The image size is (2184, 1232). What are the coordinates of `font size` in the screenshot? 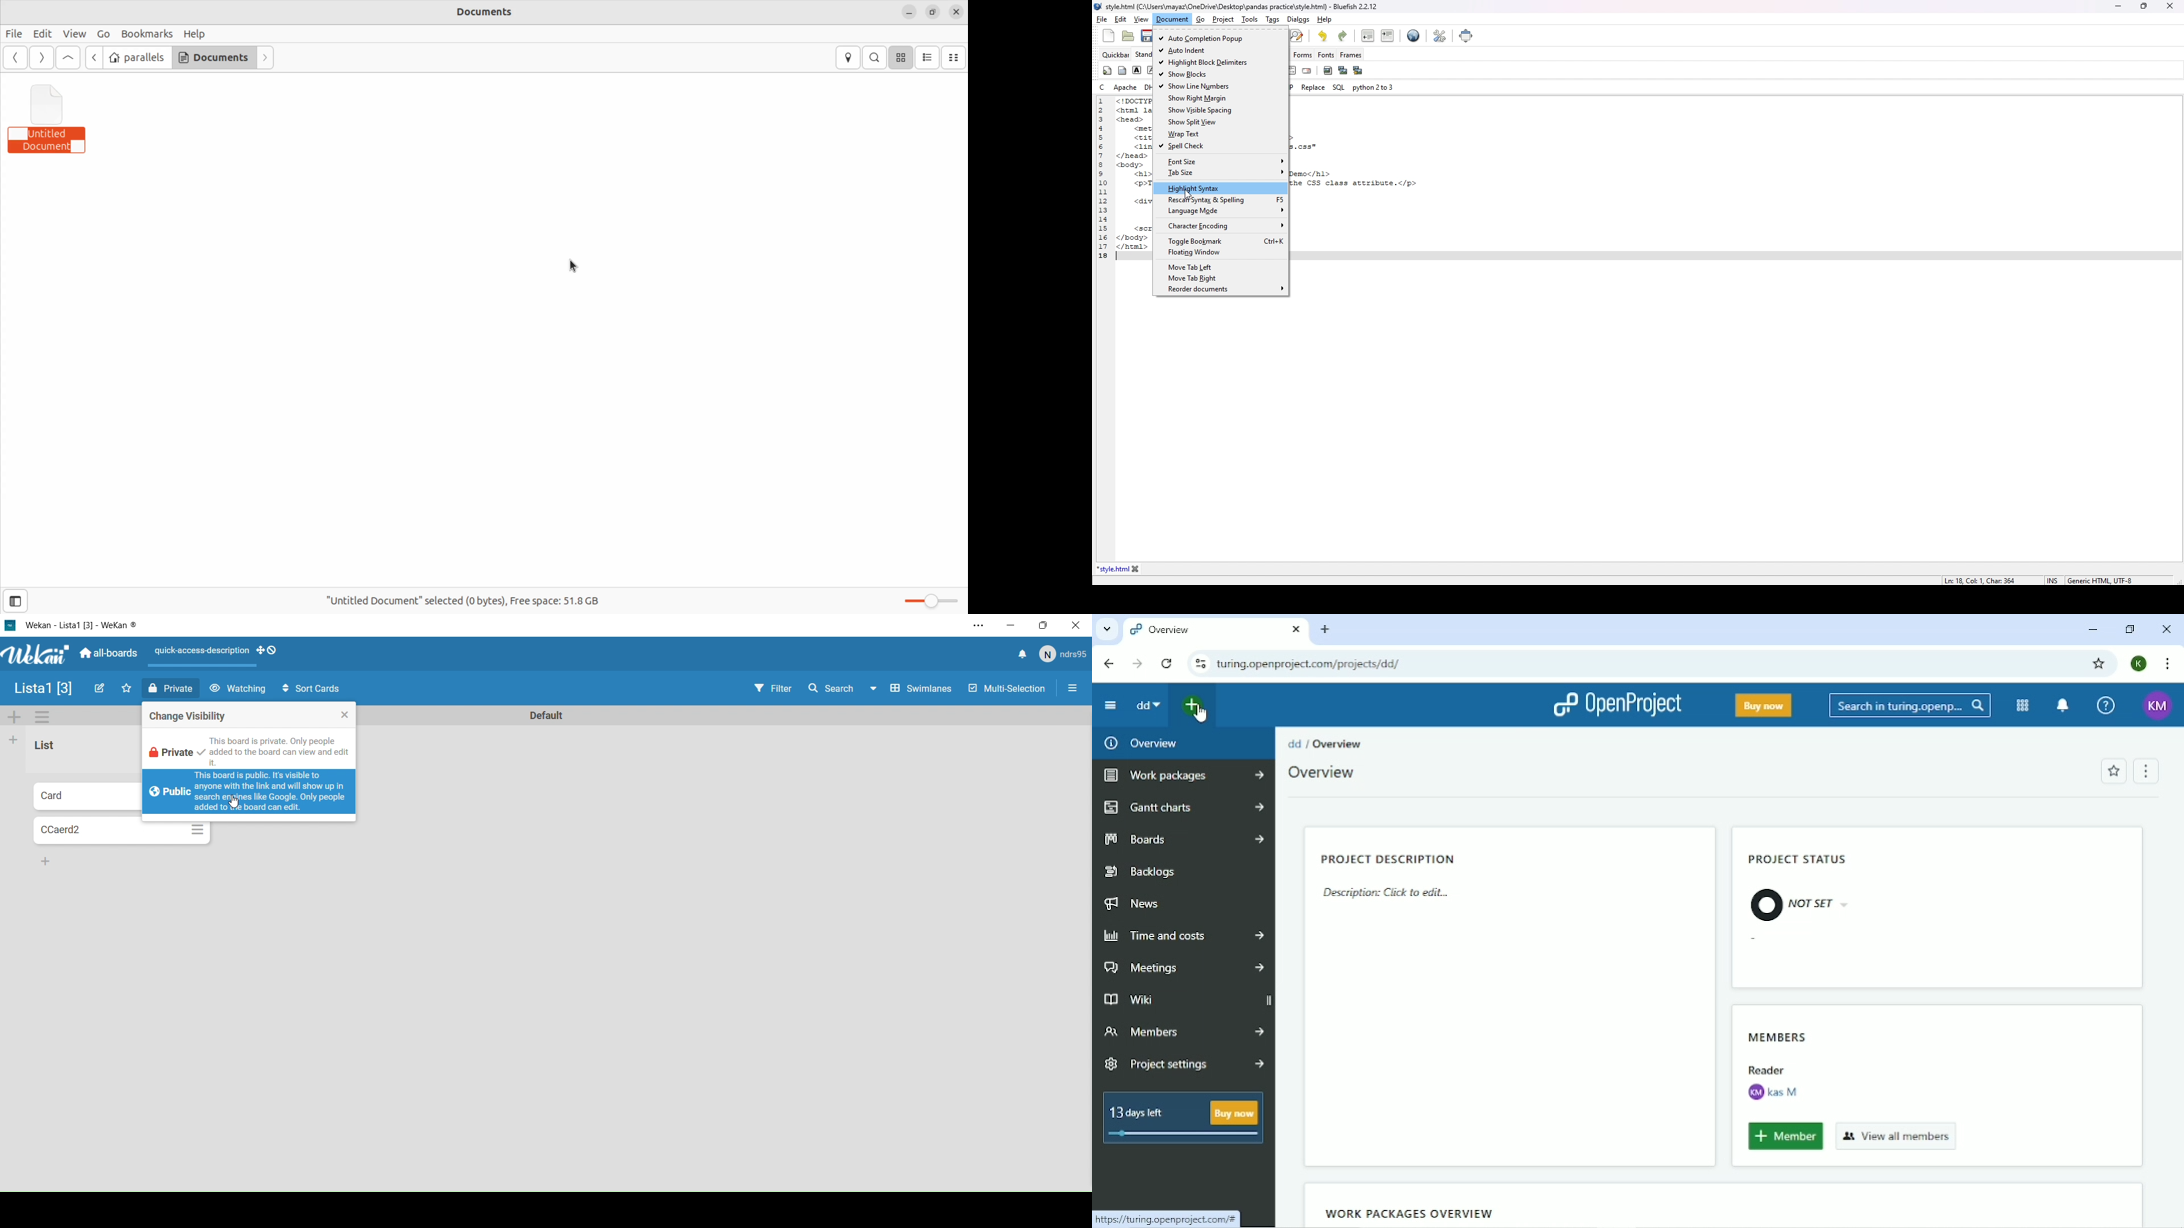 It's located at (1221, 162).